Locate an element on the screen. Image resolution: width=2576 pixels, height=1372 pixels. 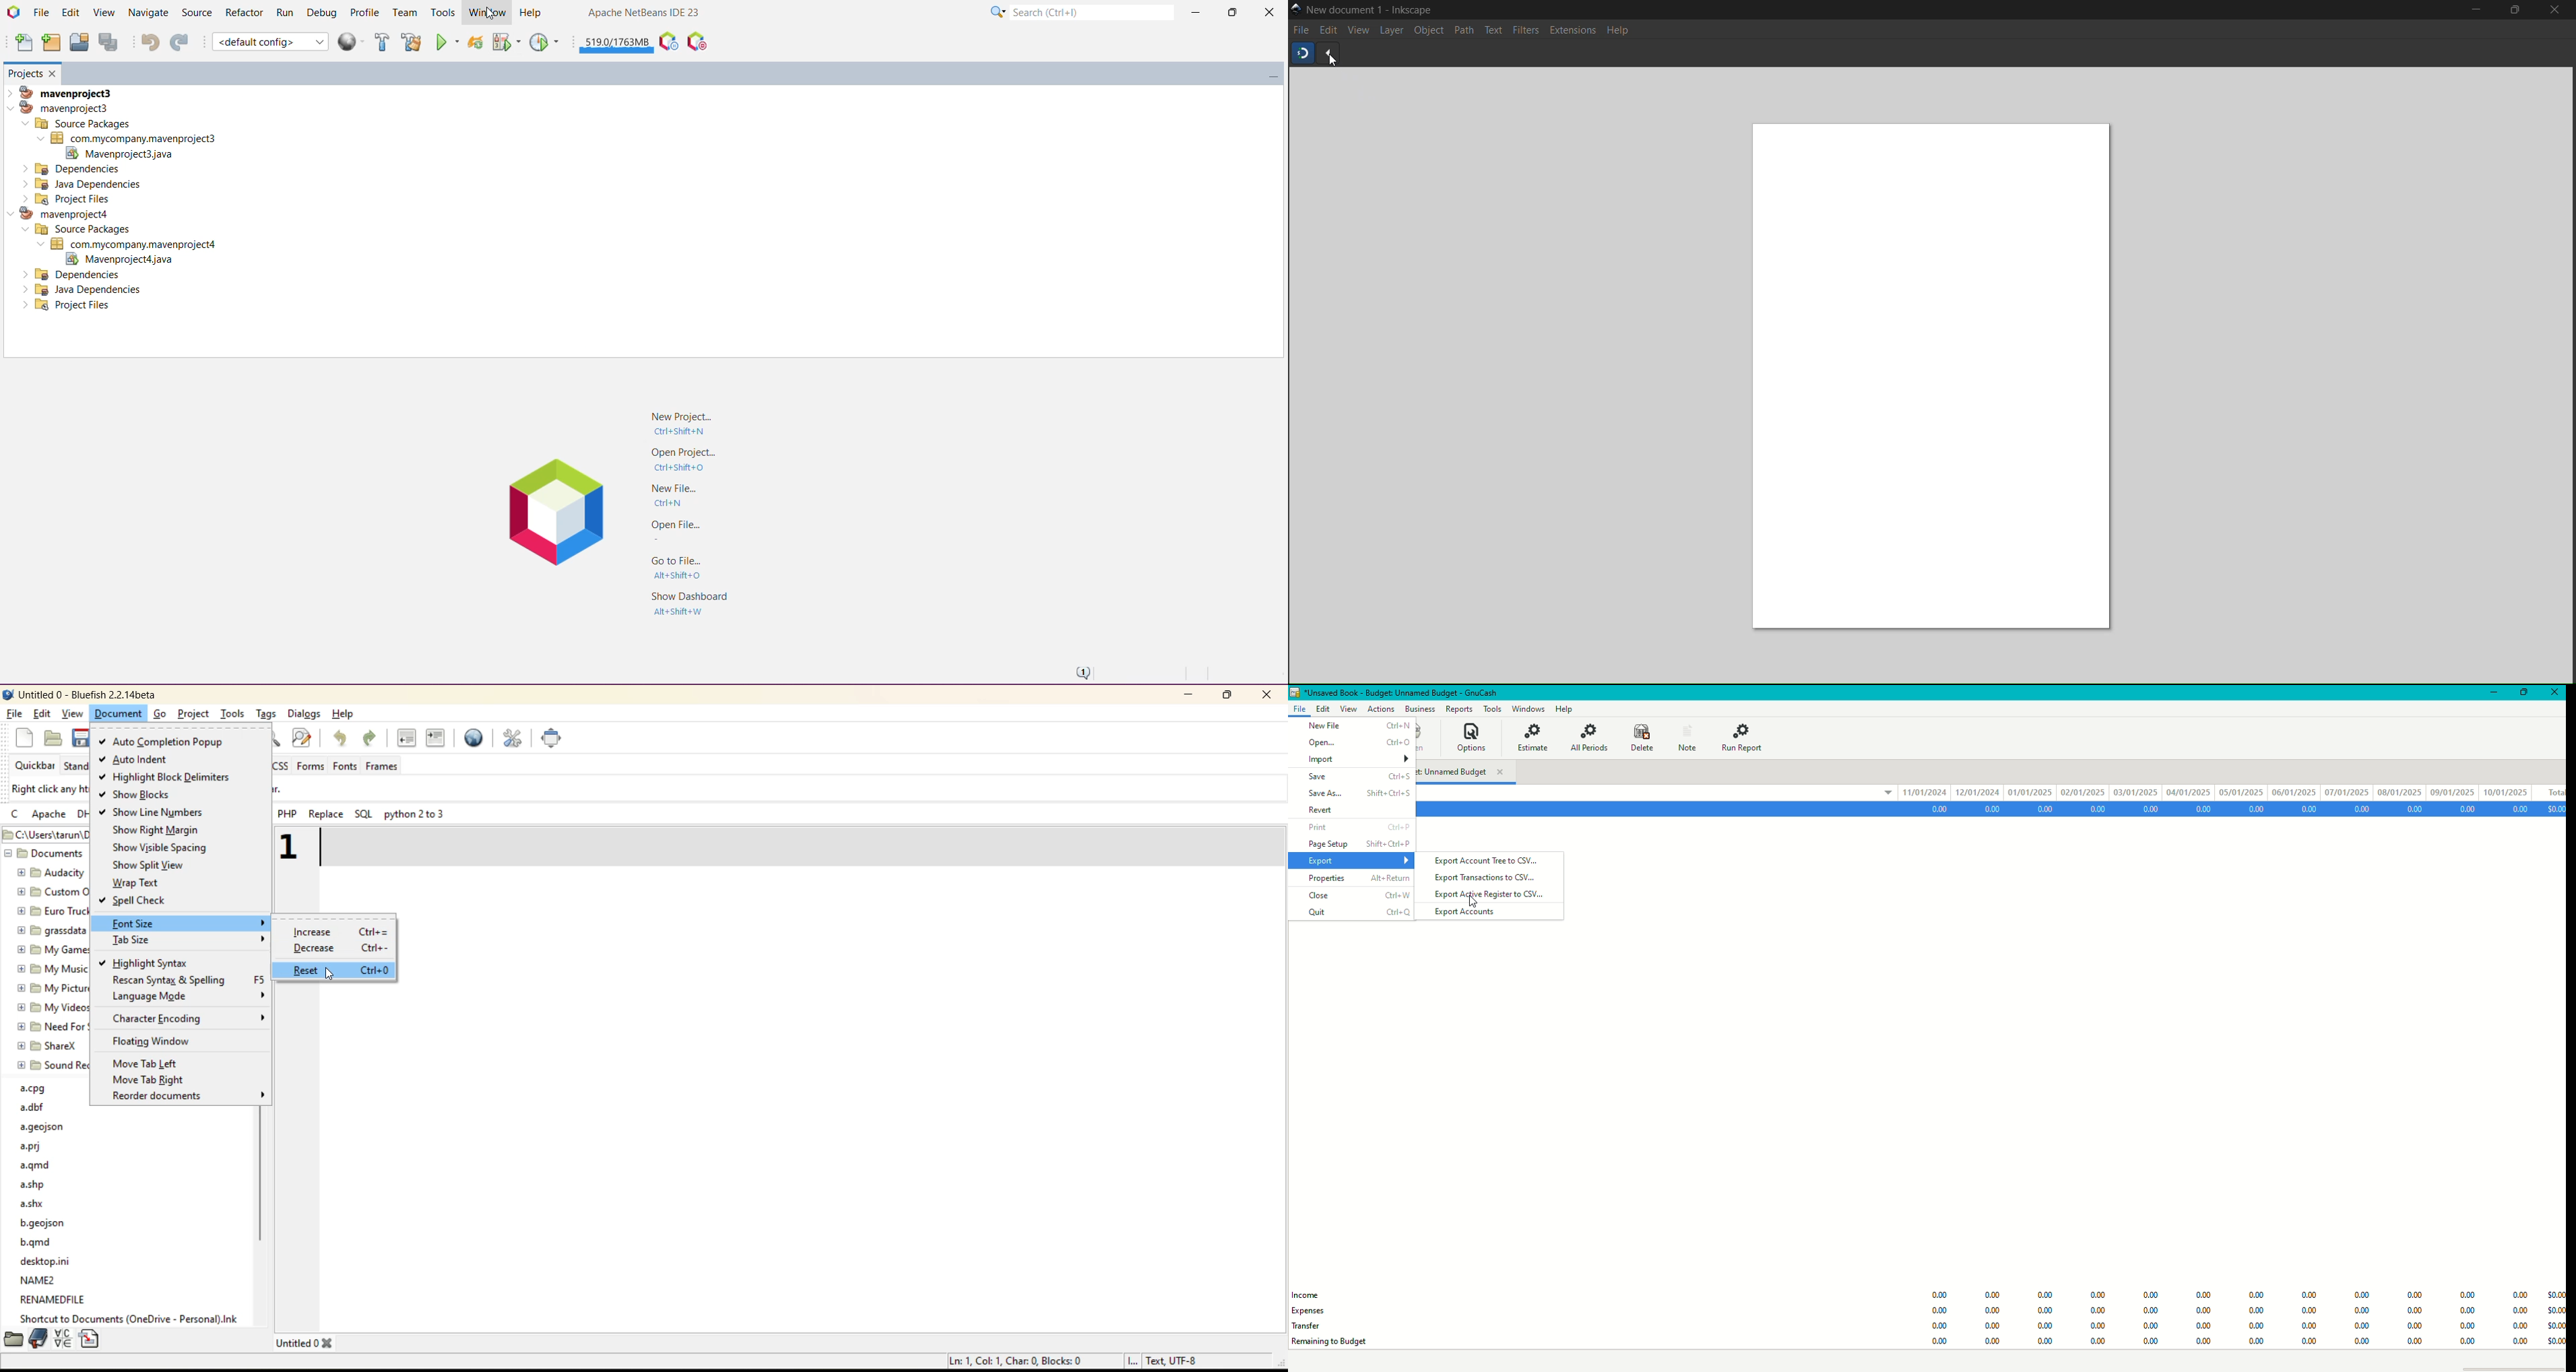
Expenses is located at coordinates (1317, 1311).